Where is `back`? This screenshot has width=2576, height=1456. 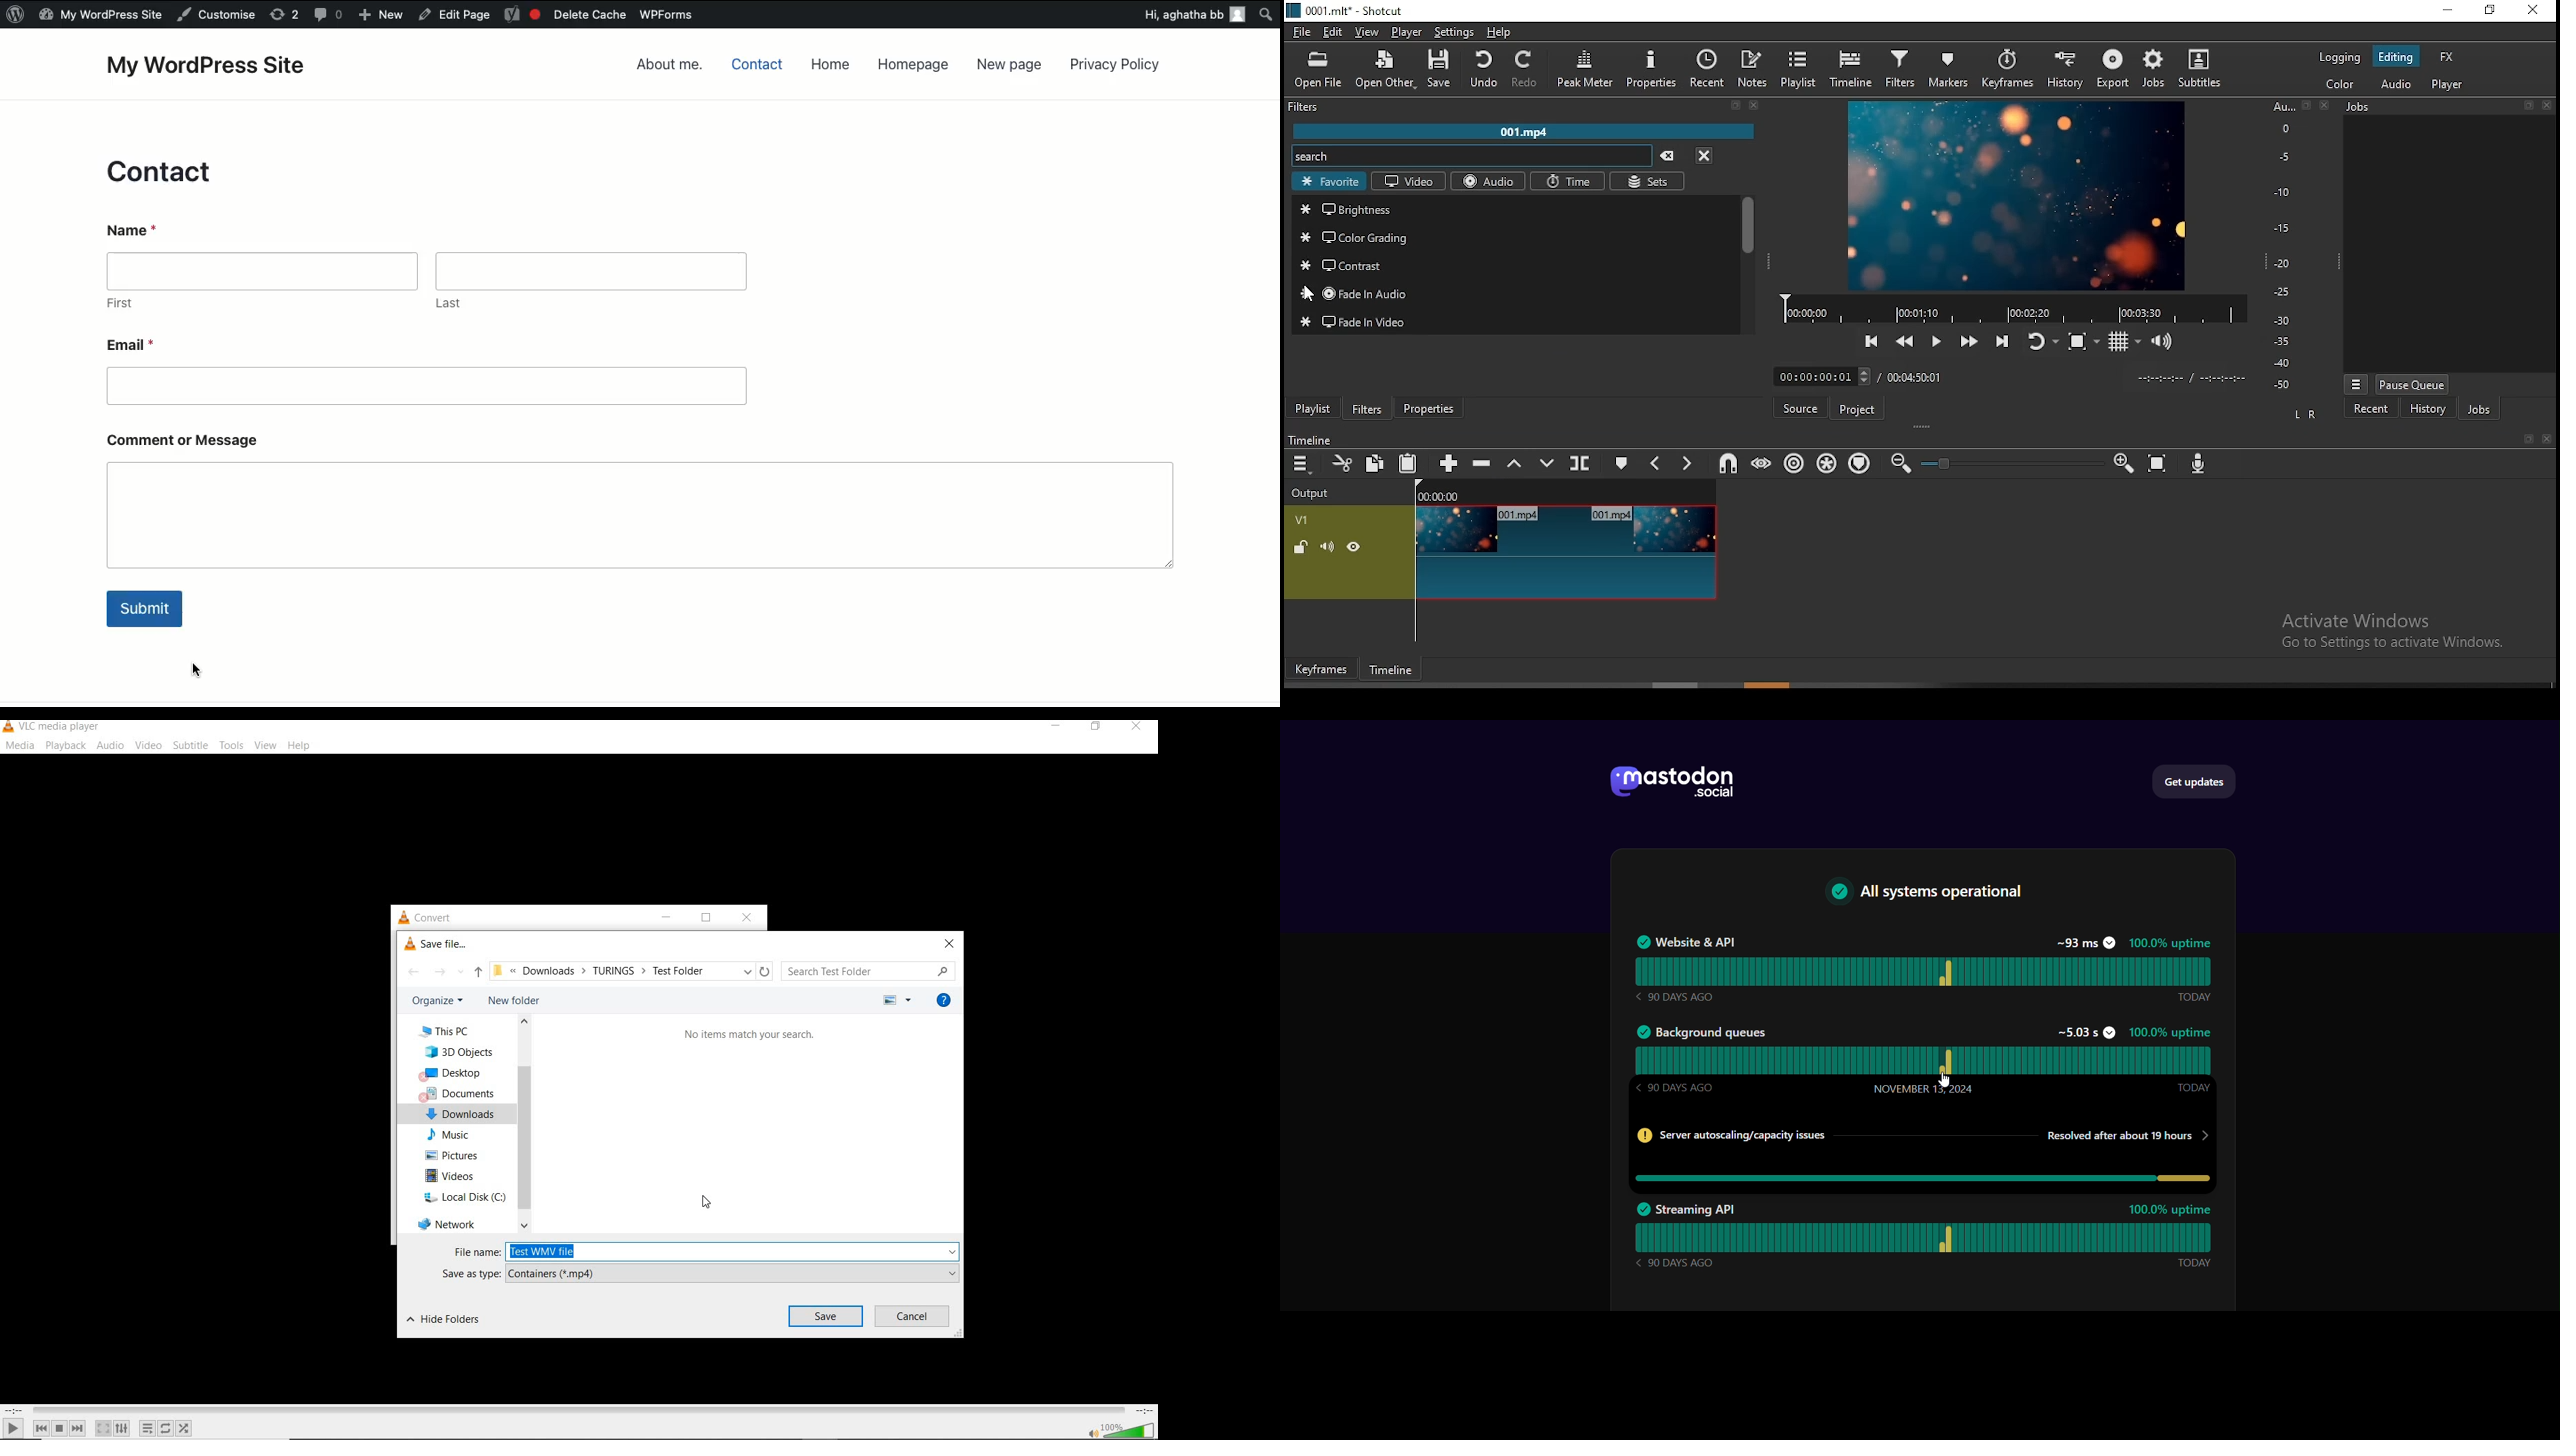 back is located at coordinates (412, 971).